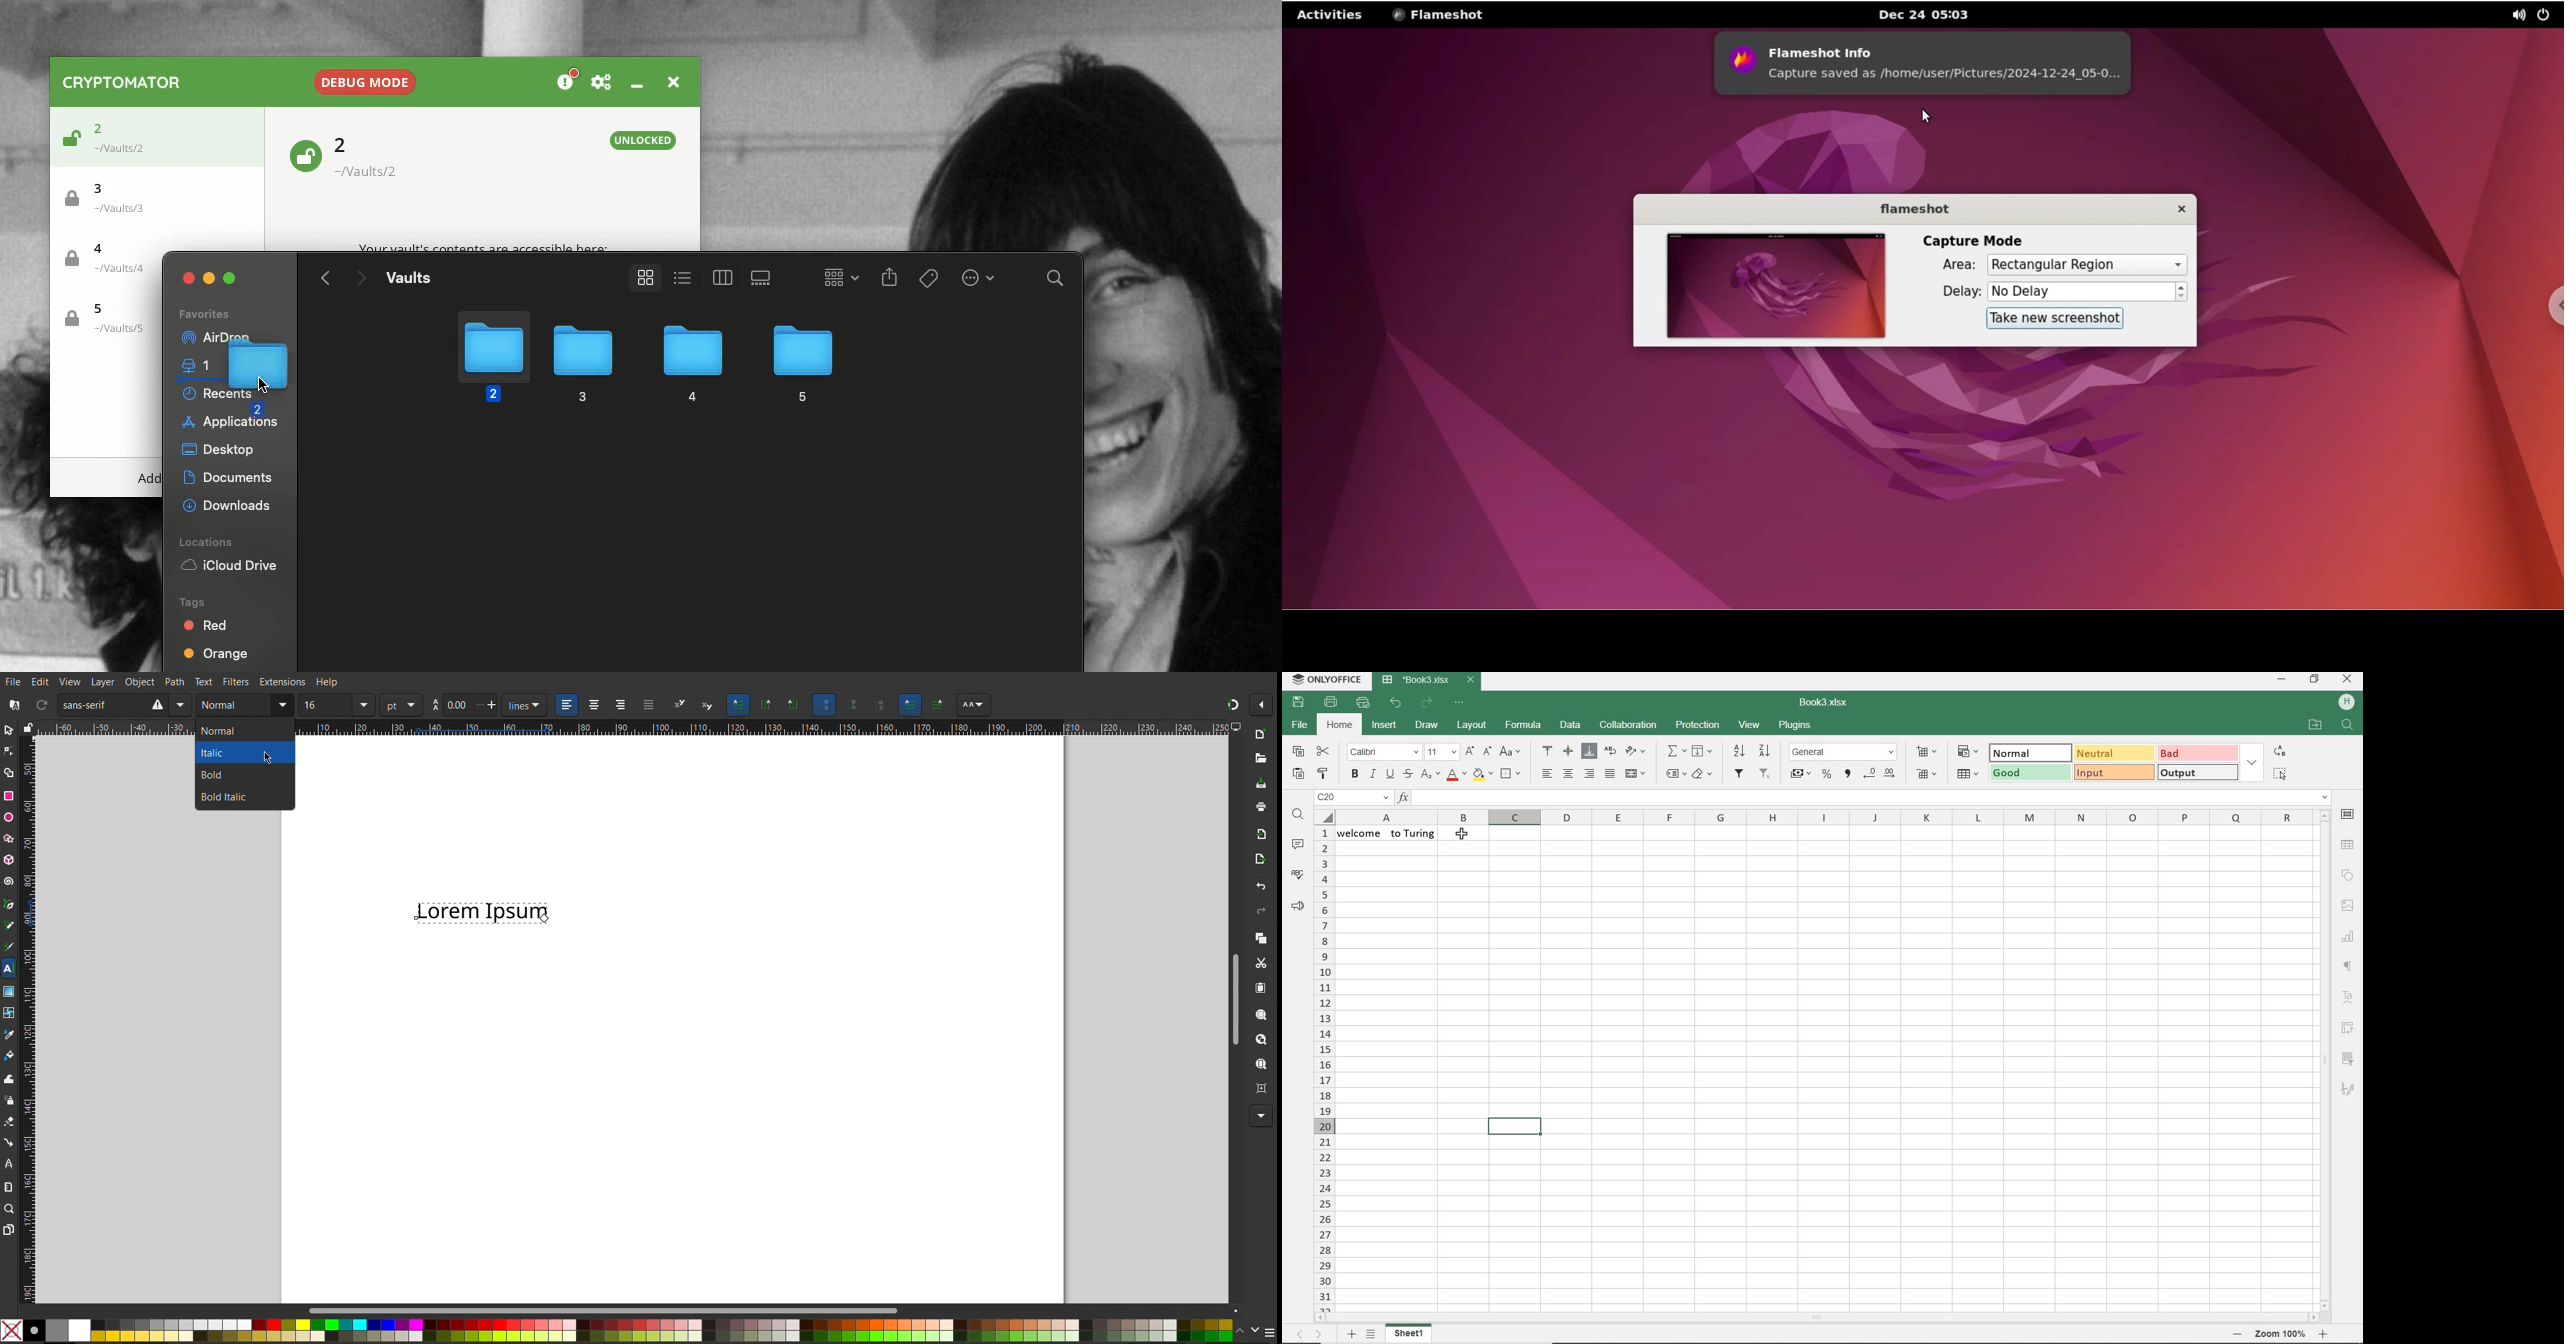  I want to click on subscript, so click(705, 704).